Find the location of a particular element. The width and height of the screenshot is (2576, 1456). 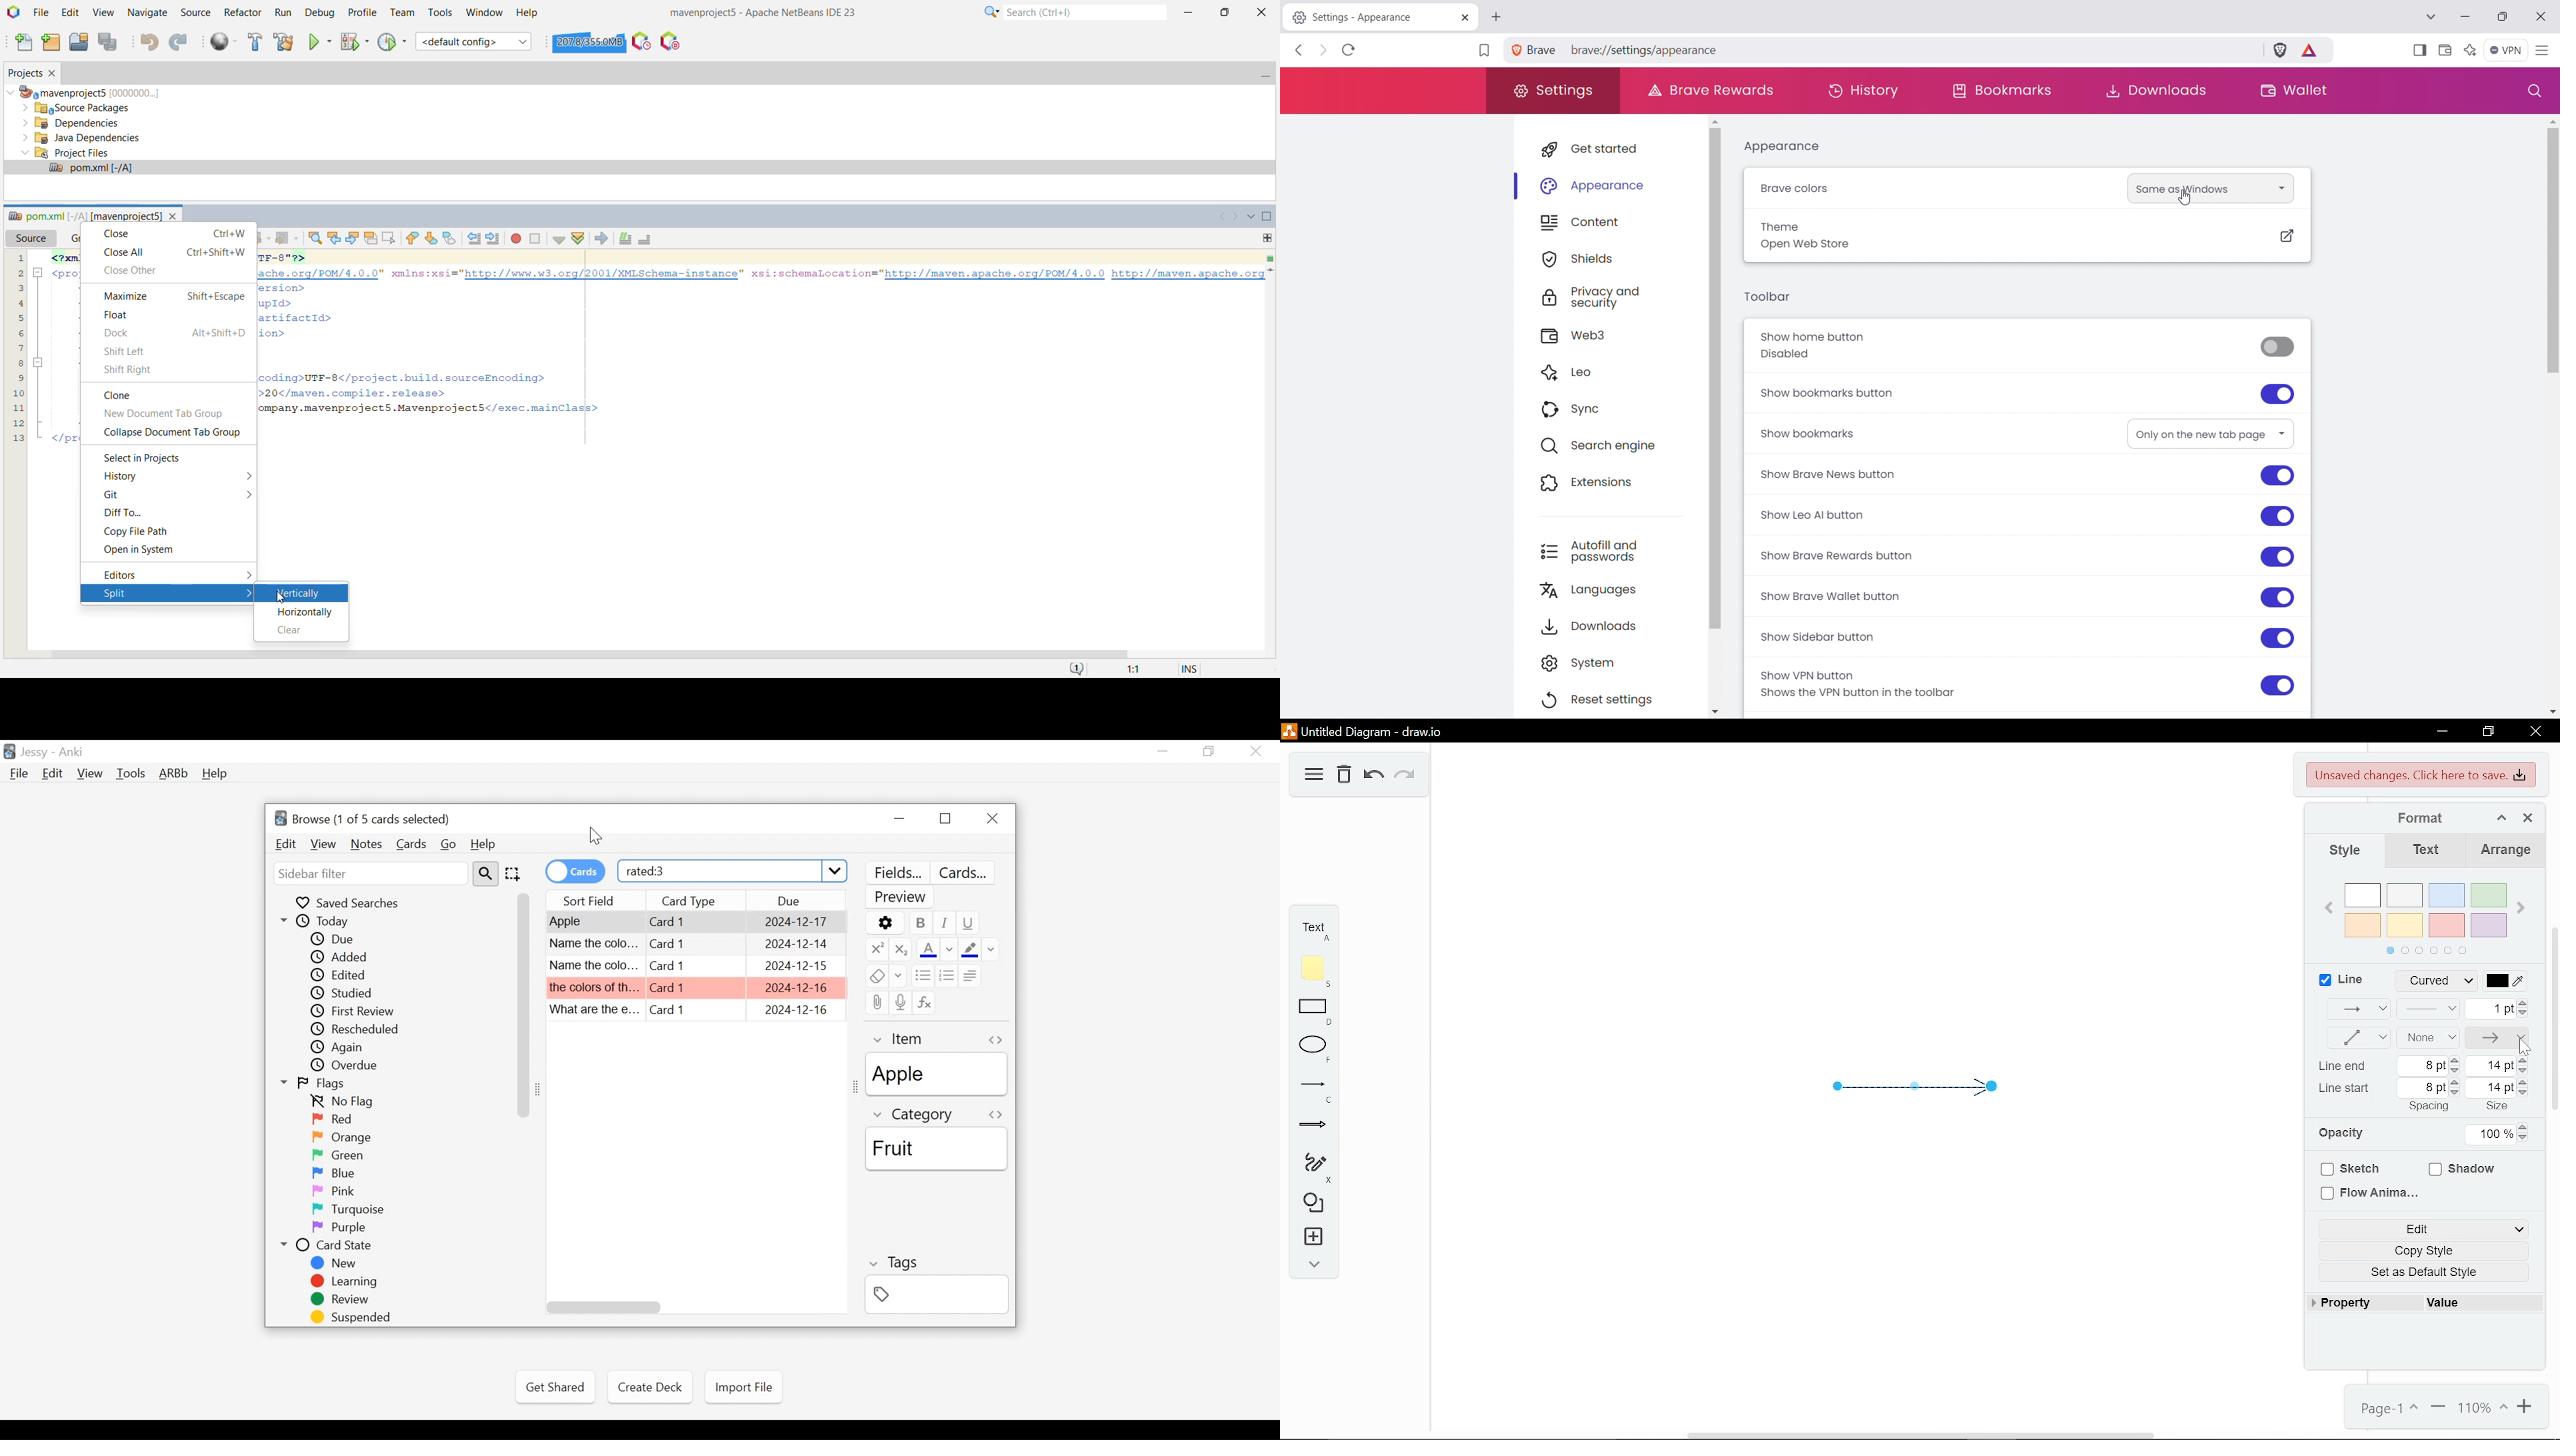

Line style(curved) is located at coordinates (2434, 981).